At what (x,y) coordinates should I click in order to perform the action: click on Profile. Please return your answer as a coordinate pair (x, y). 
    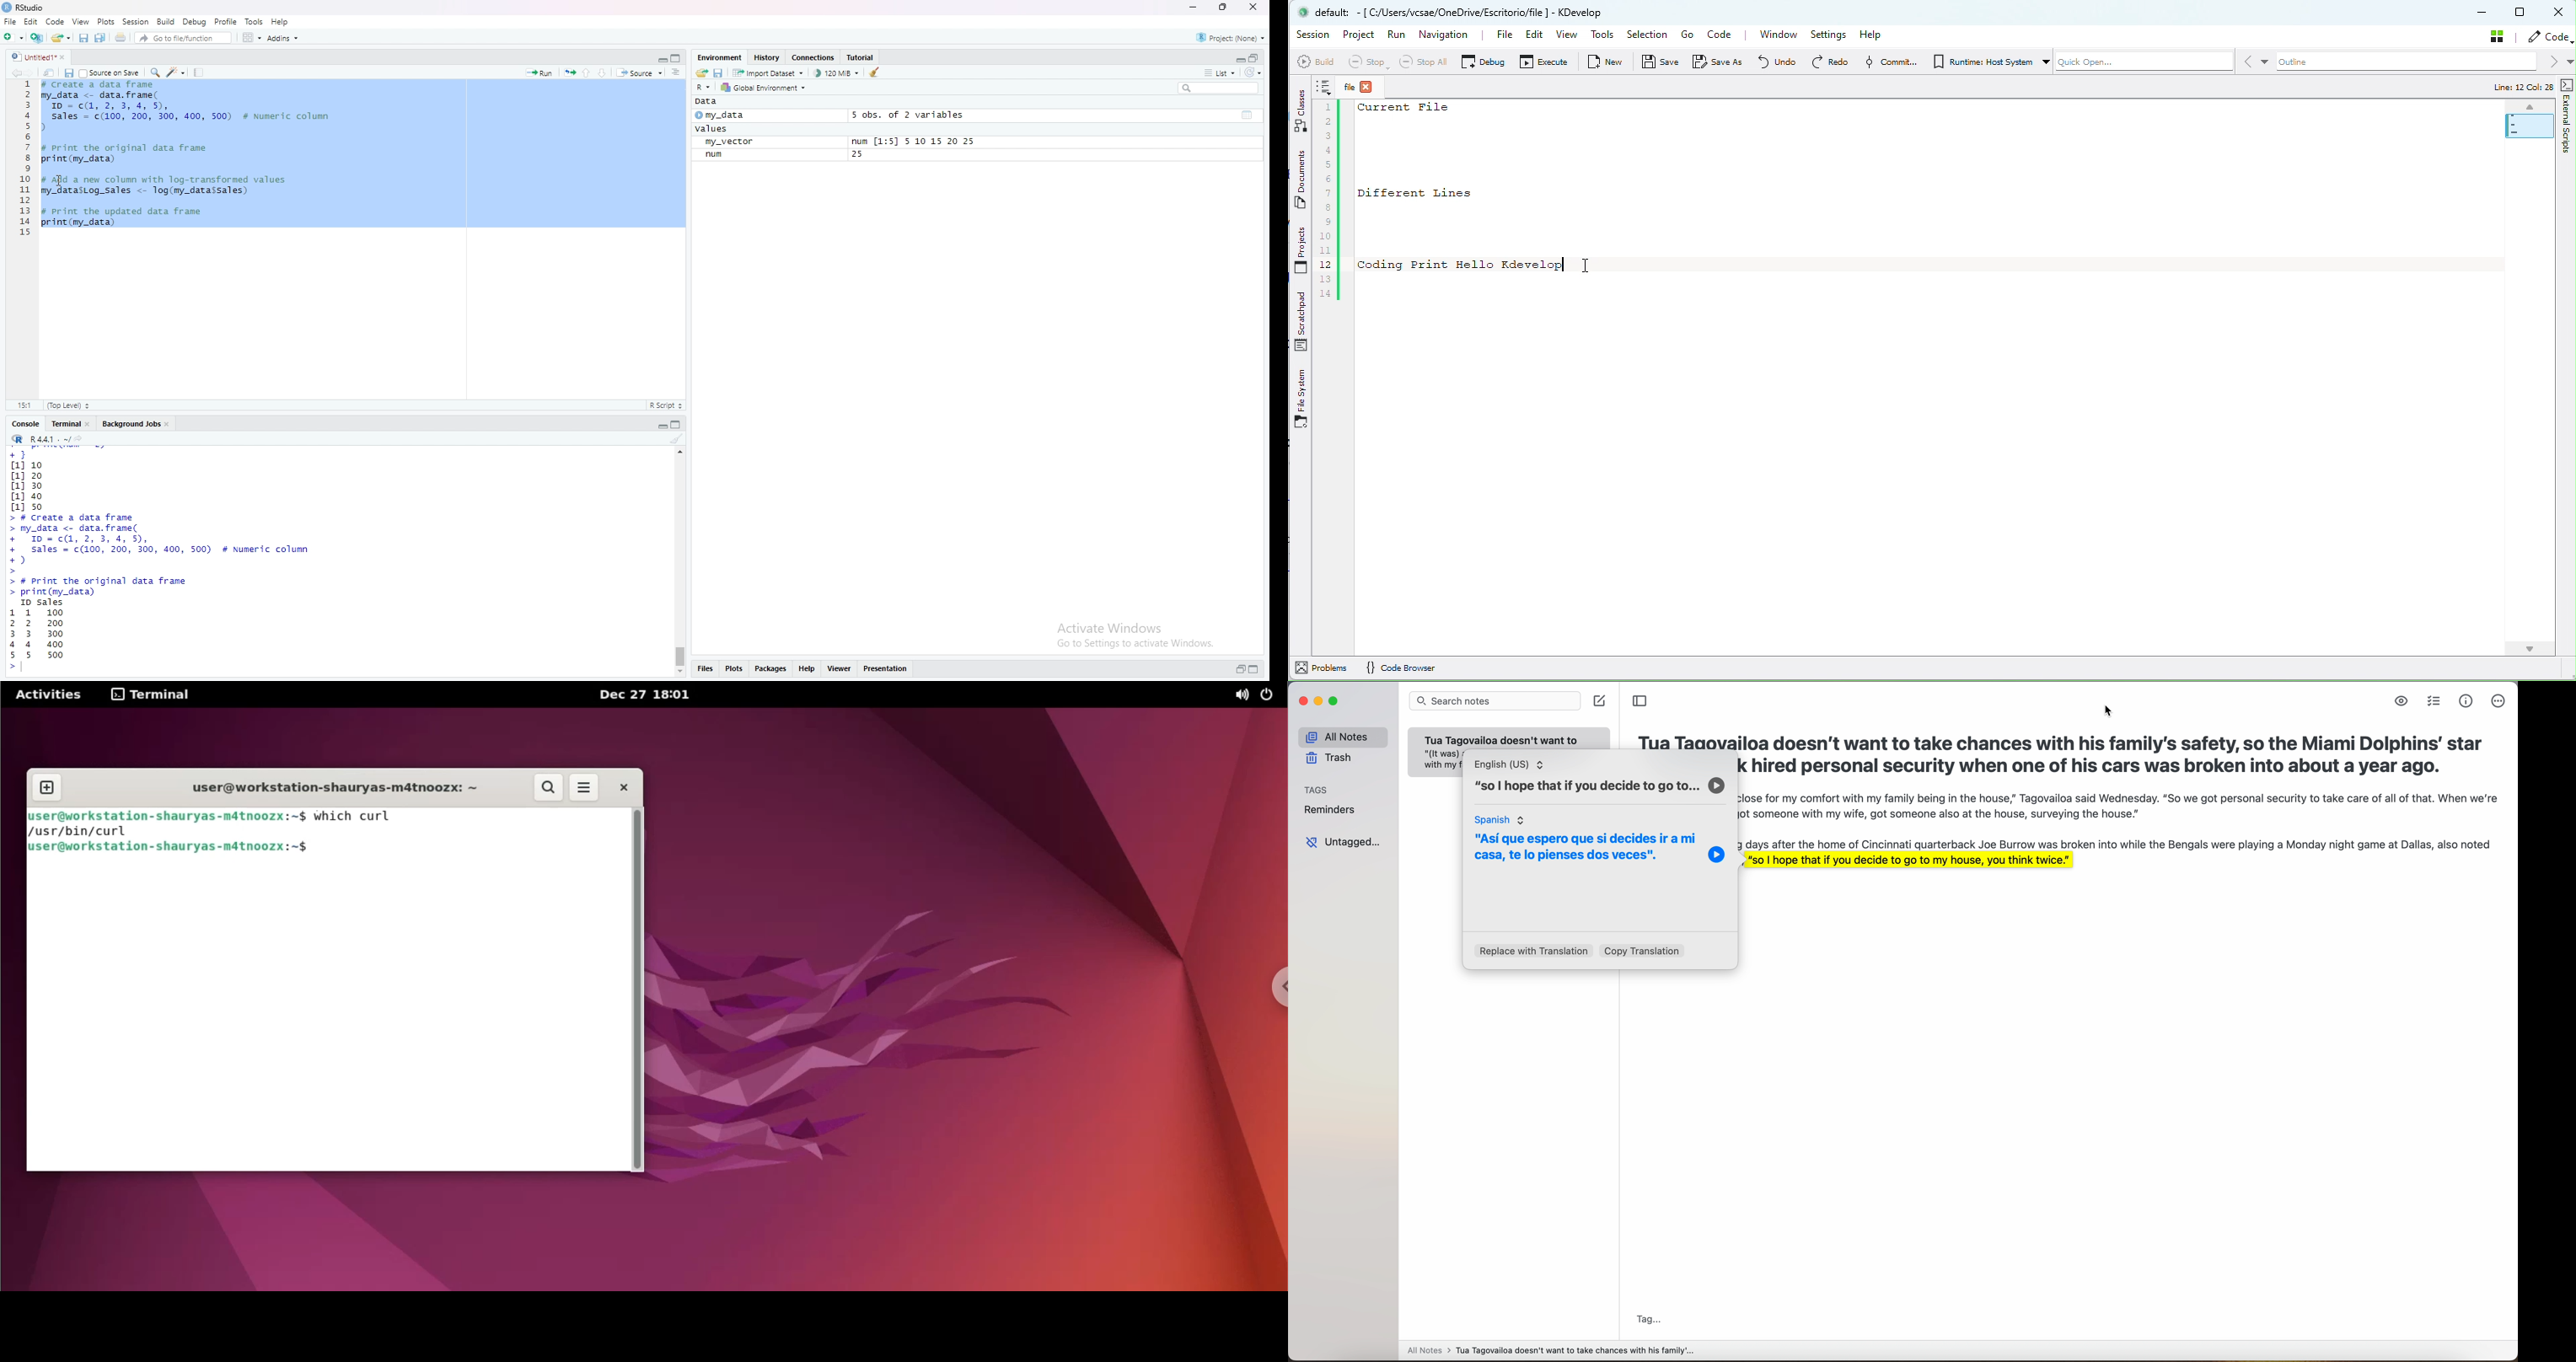
    Looking at the image, I should click on (226, 21).